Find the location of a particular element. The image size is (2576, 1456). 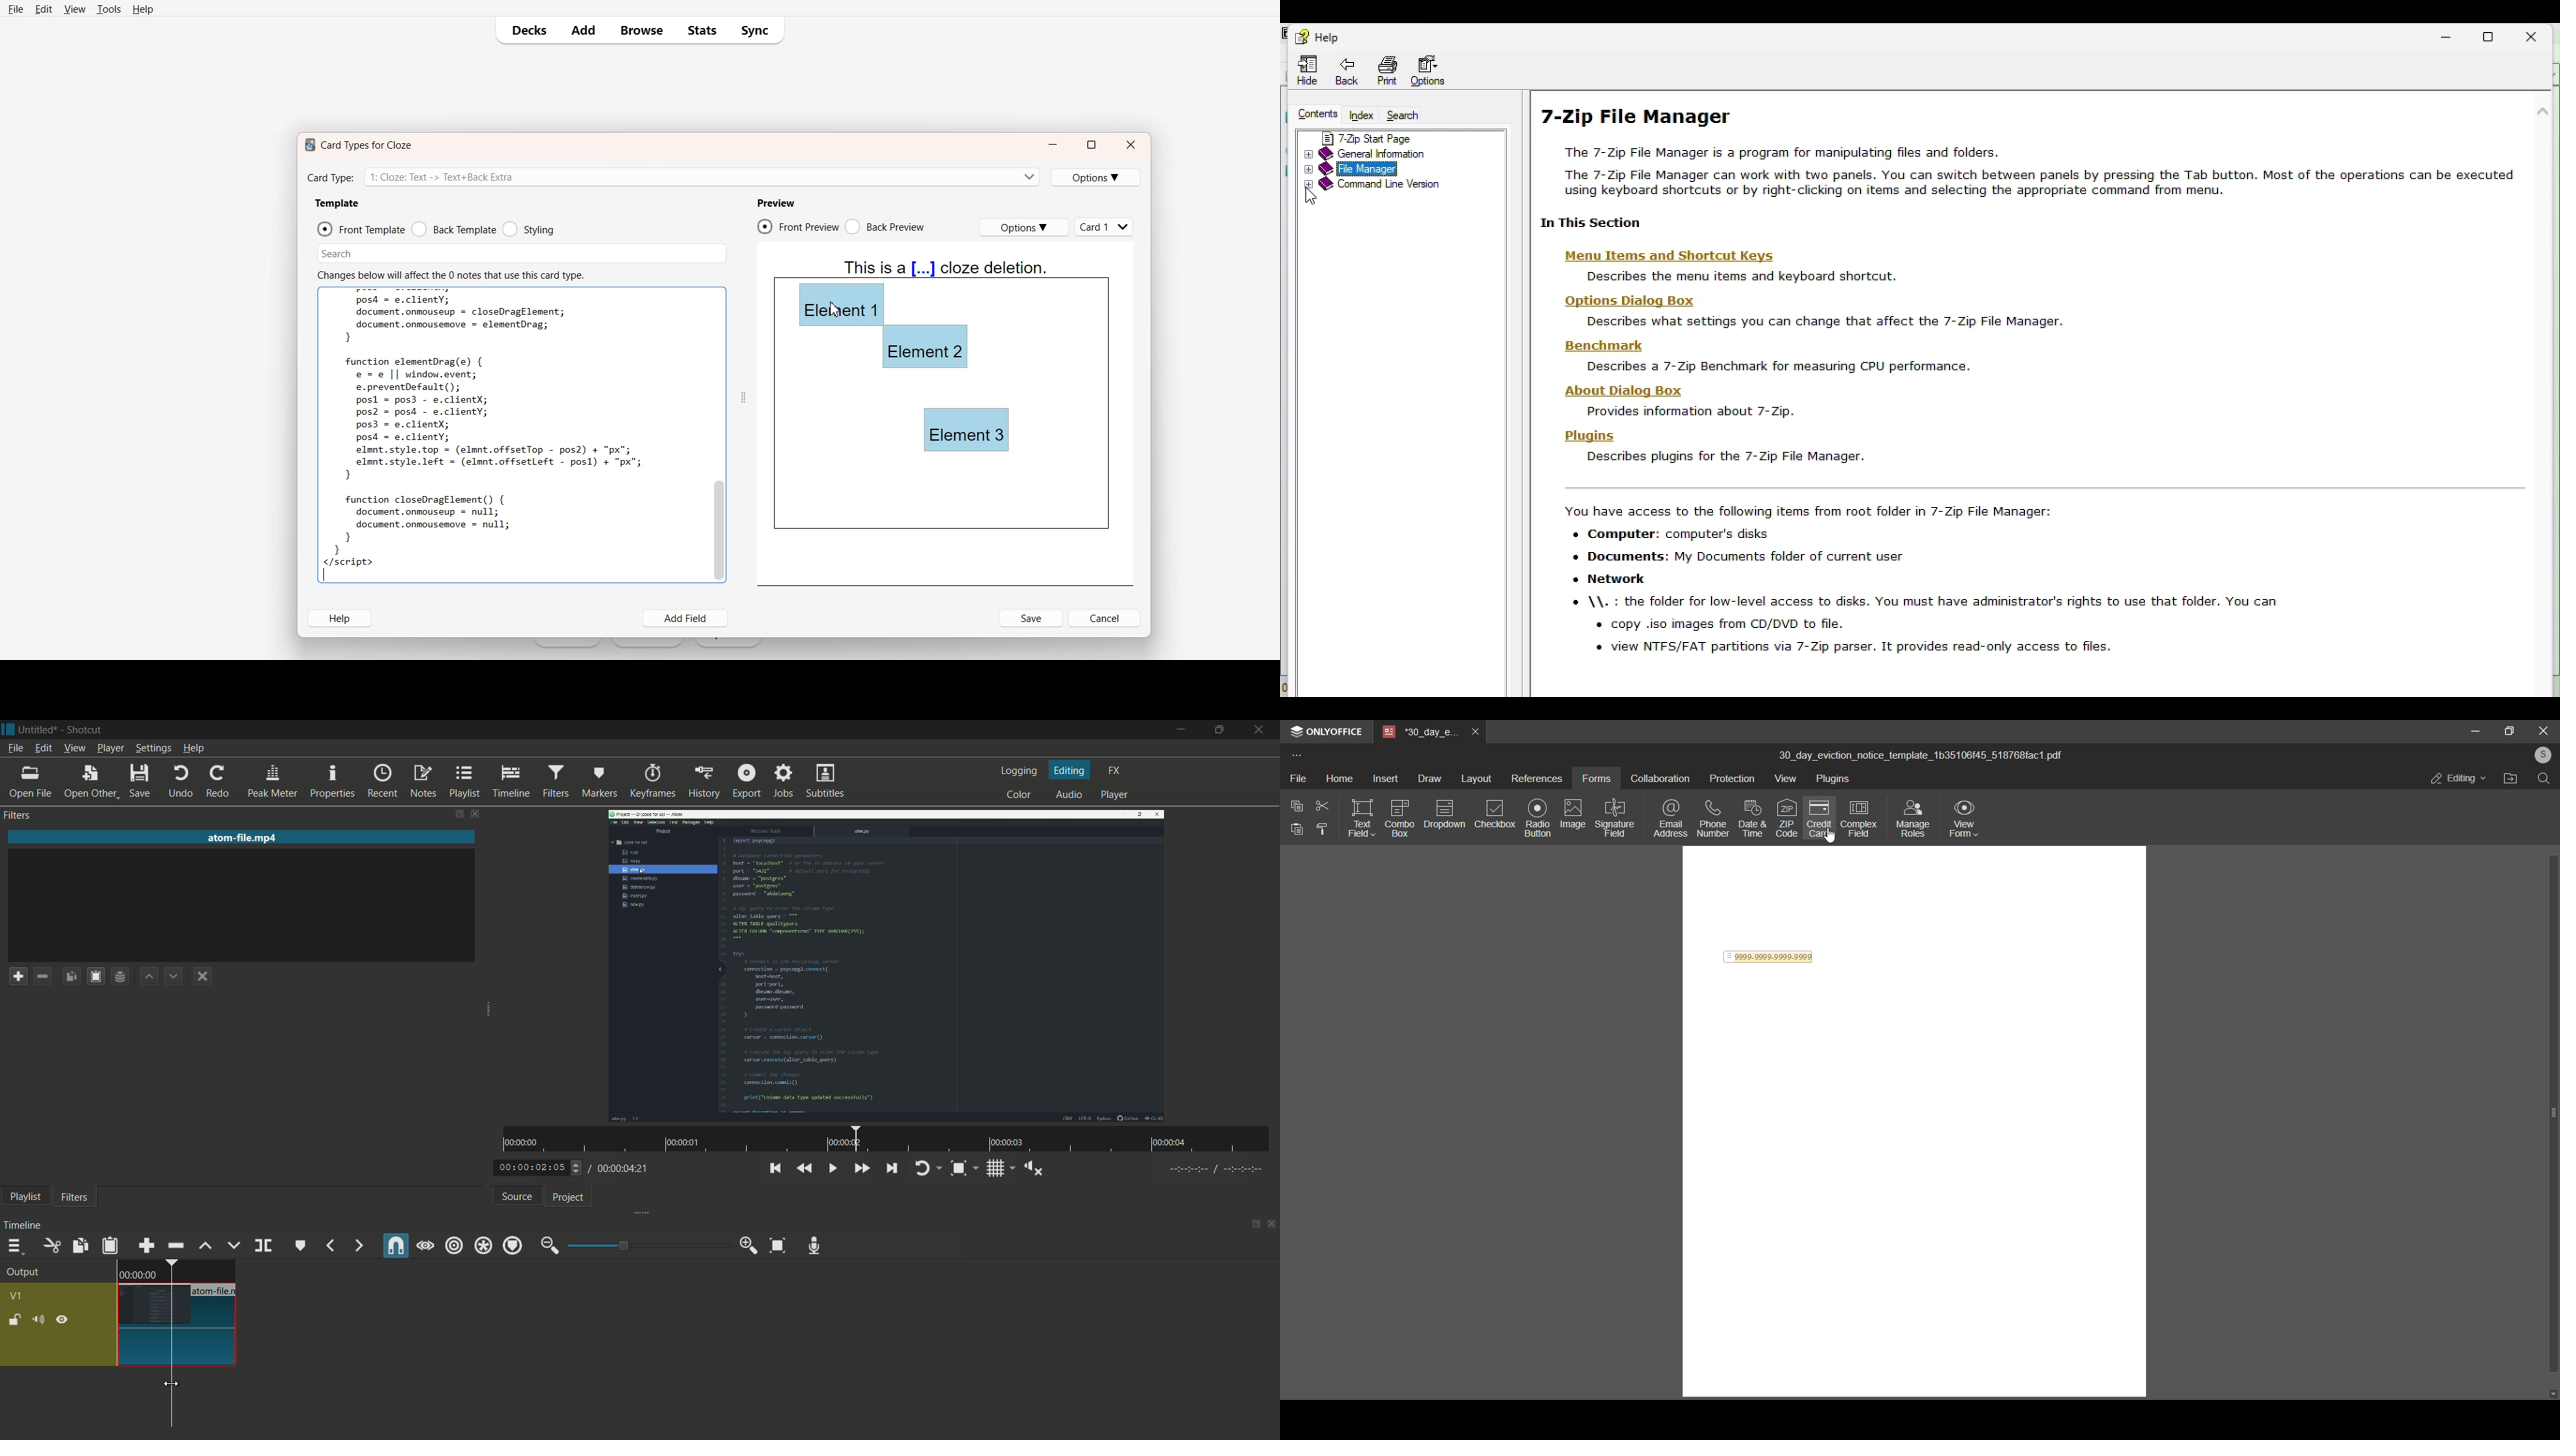

description text is located at coordinates (1819, 323).